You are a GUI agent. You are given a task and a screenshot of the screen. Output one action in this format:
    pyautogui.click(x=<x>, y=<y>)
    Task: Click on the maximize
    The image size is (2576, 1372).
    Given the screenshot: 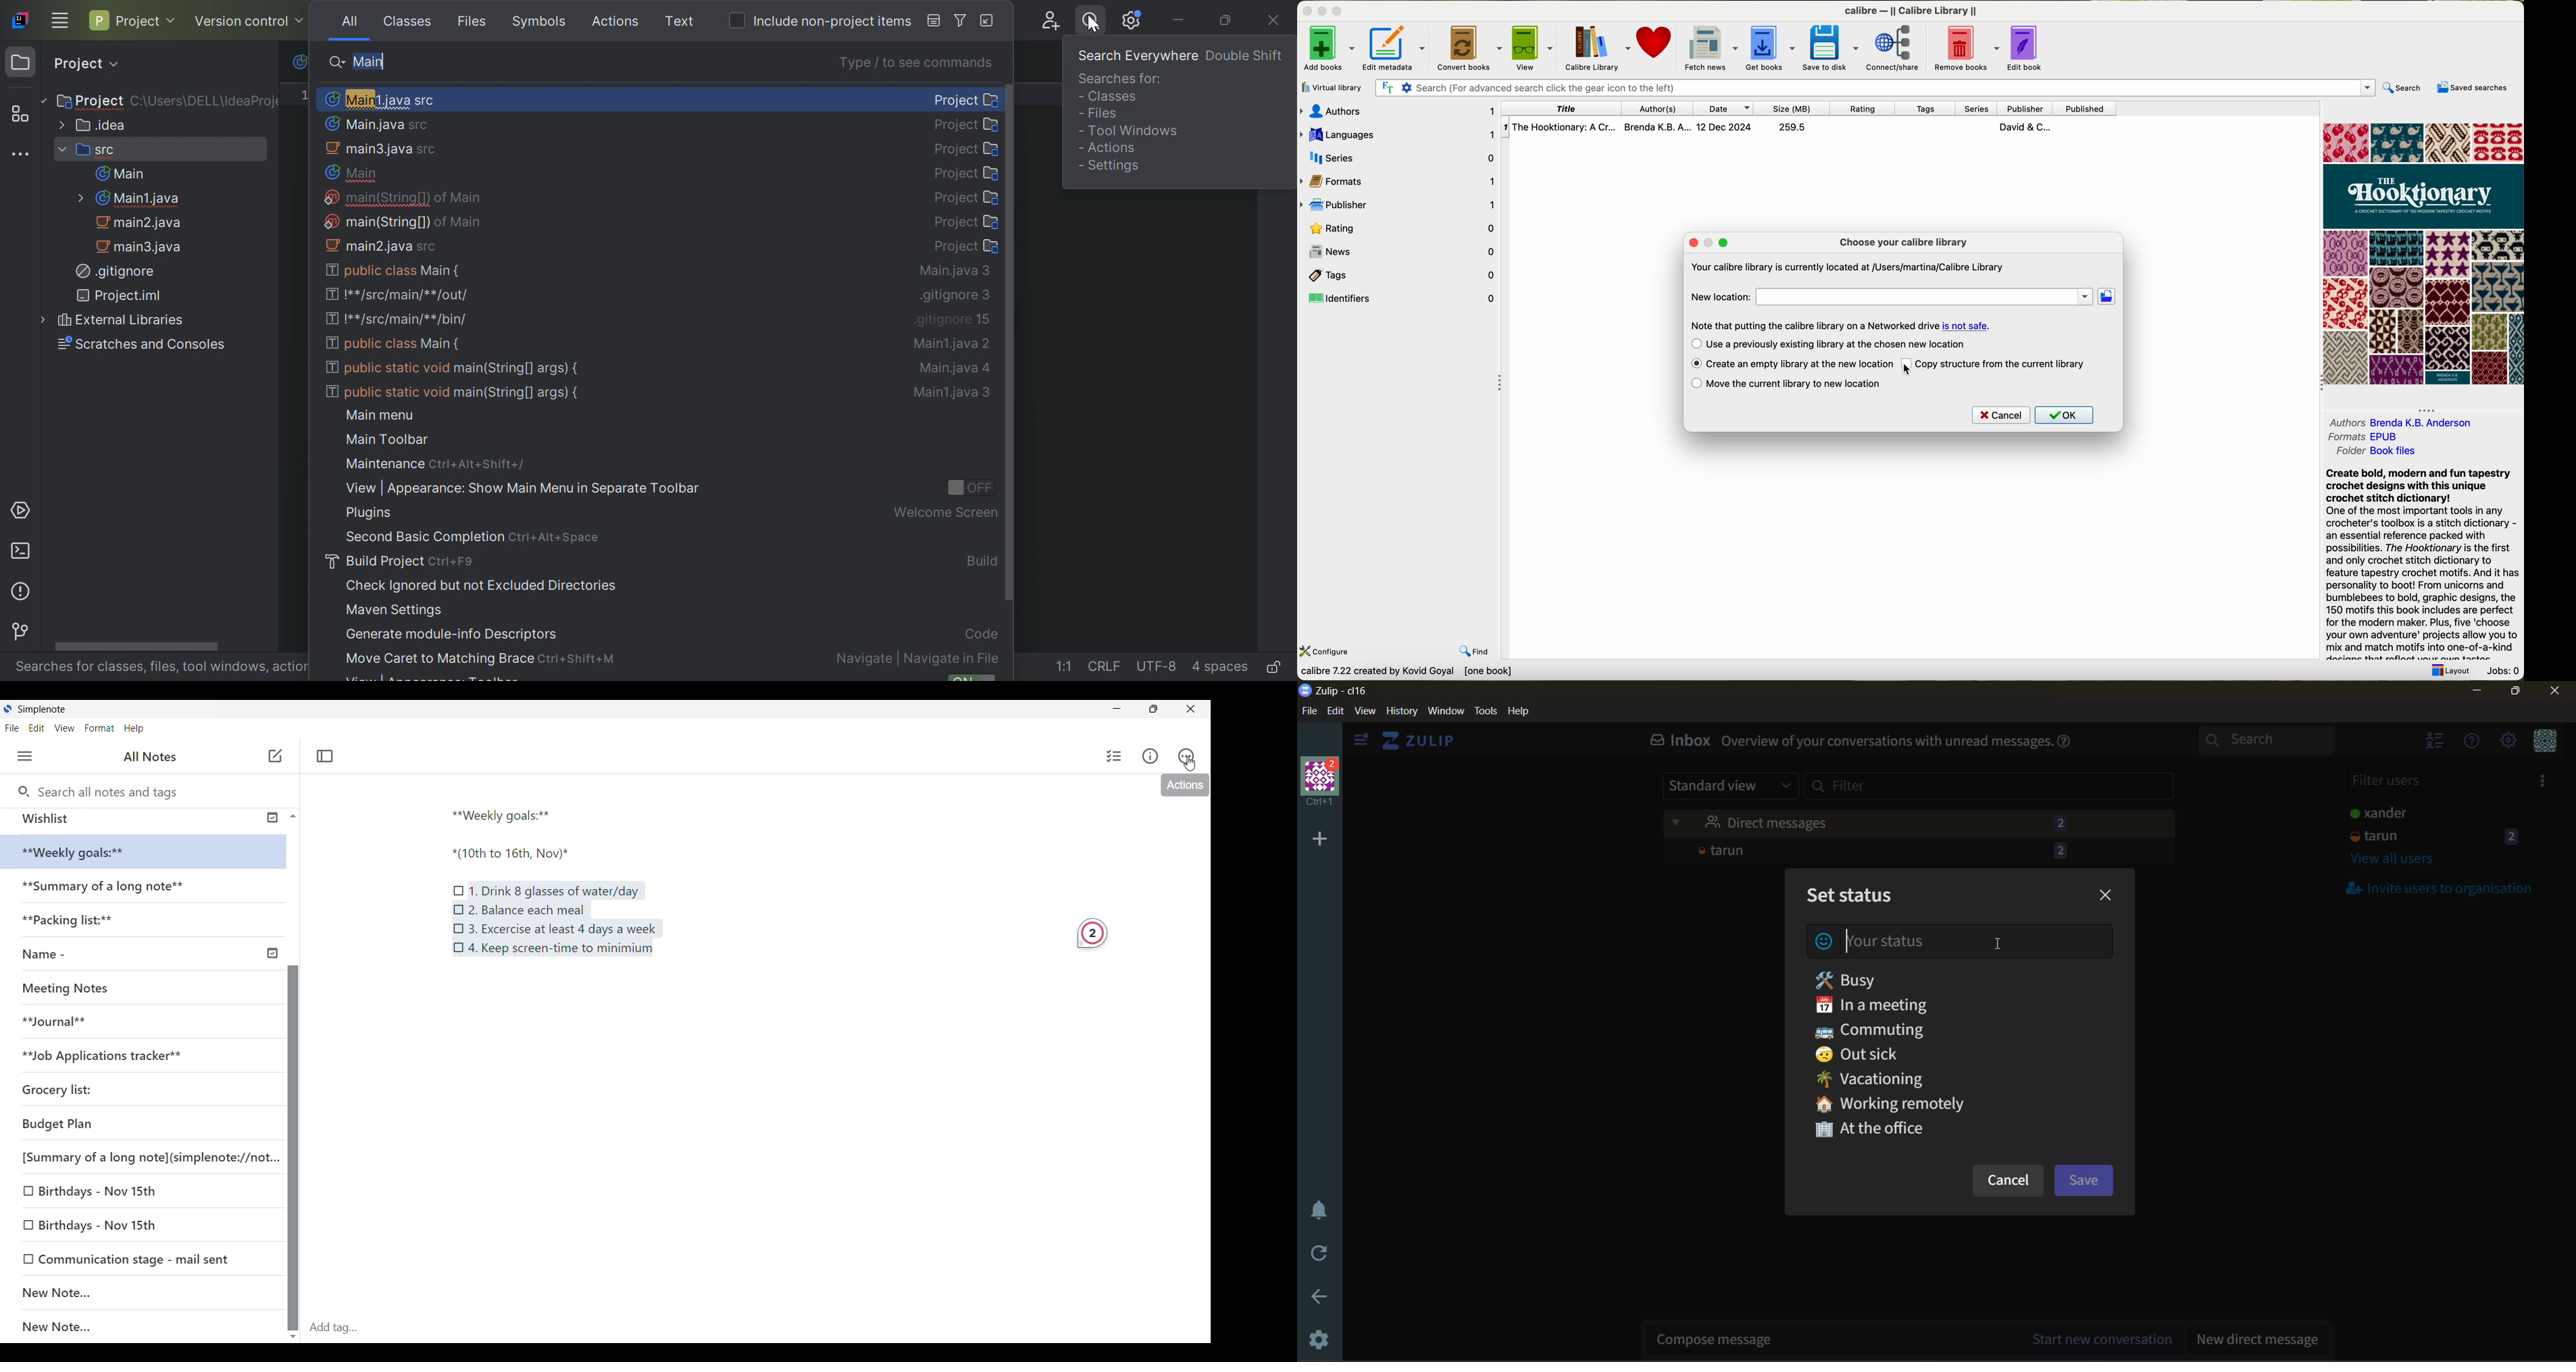 What is the action you would take?
    pyautogui.click(x=2516, y=693)
    